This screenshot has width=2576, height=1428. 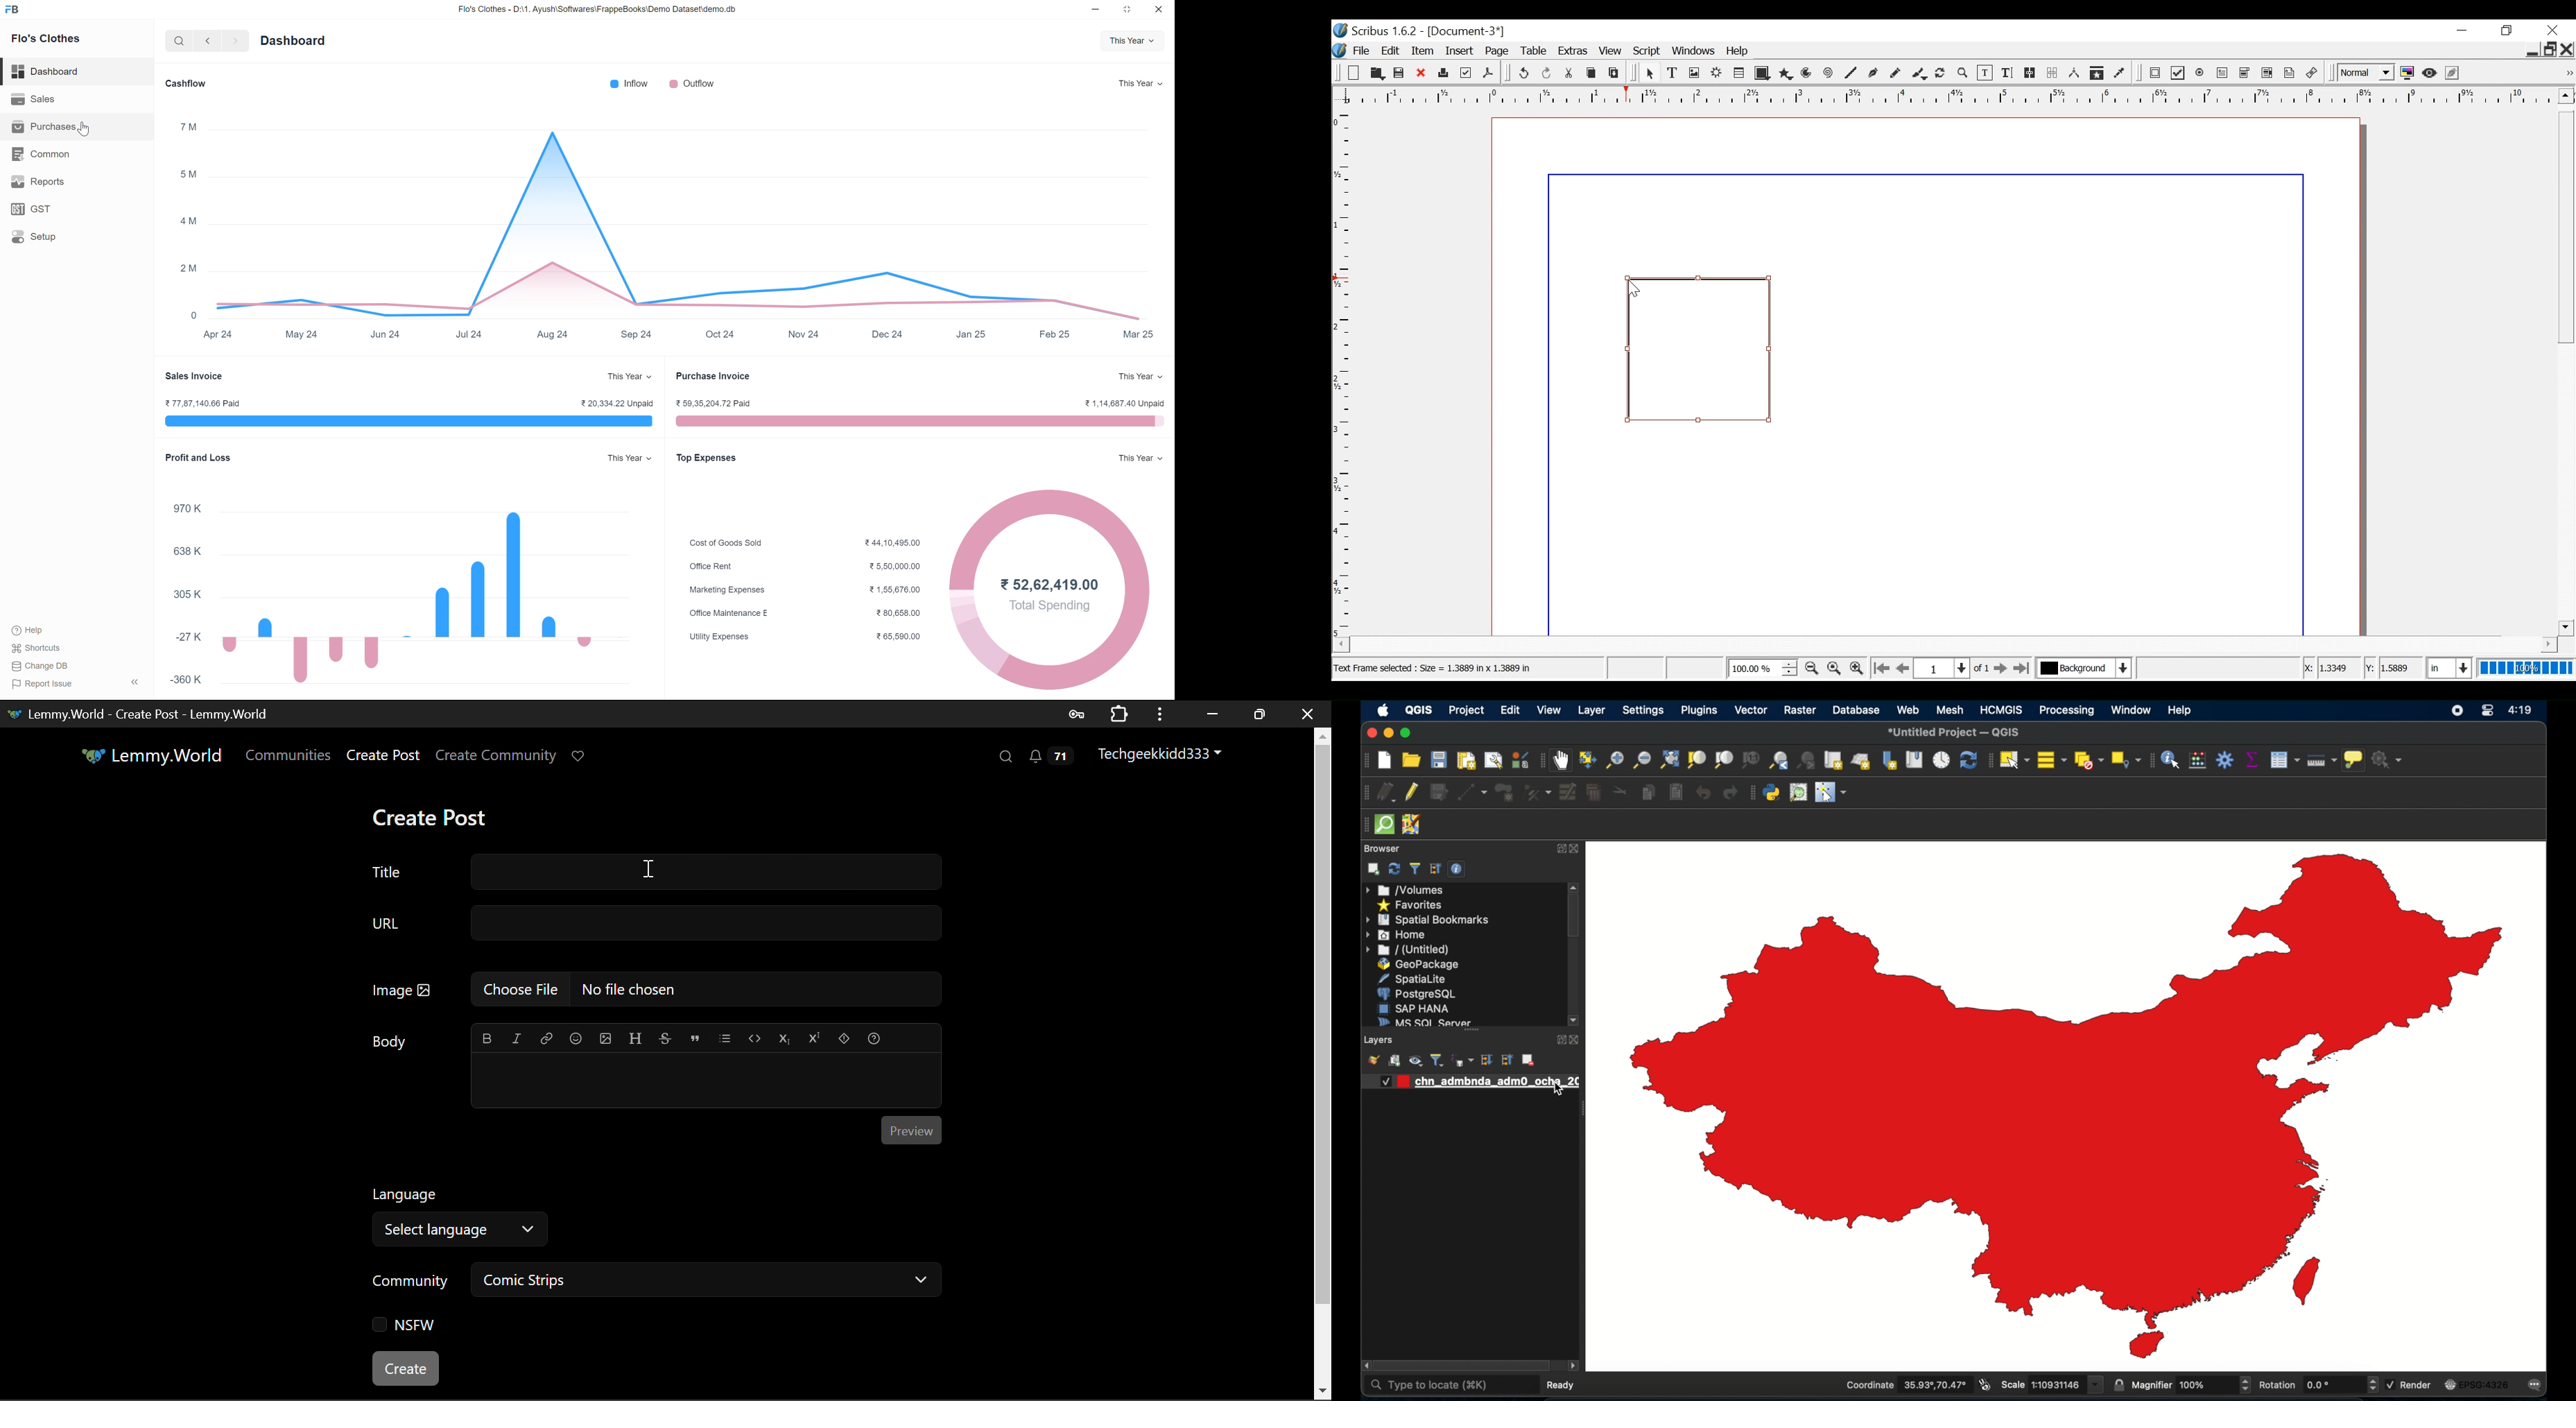 What do you see at coordinates (2052, 73) in the screenshot?
I see `Unlink text frames` at bounding box center [2052, 73].